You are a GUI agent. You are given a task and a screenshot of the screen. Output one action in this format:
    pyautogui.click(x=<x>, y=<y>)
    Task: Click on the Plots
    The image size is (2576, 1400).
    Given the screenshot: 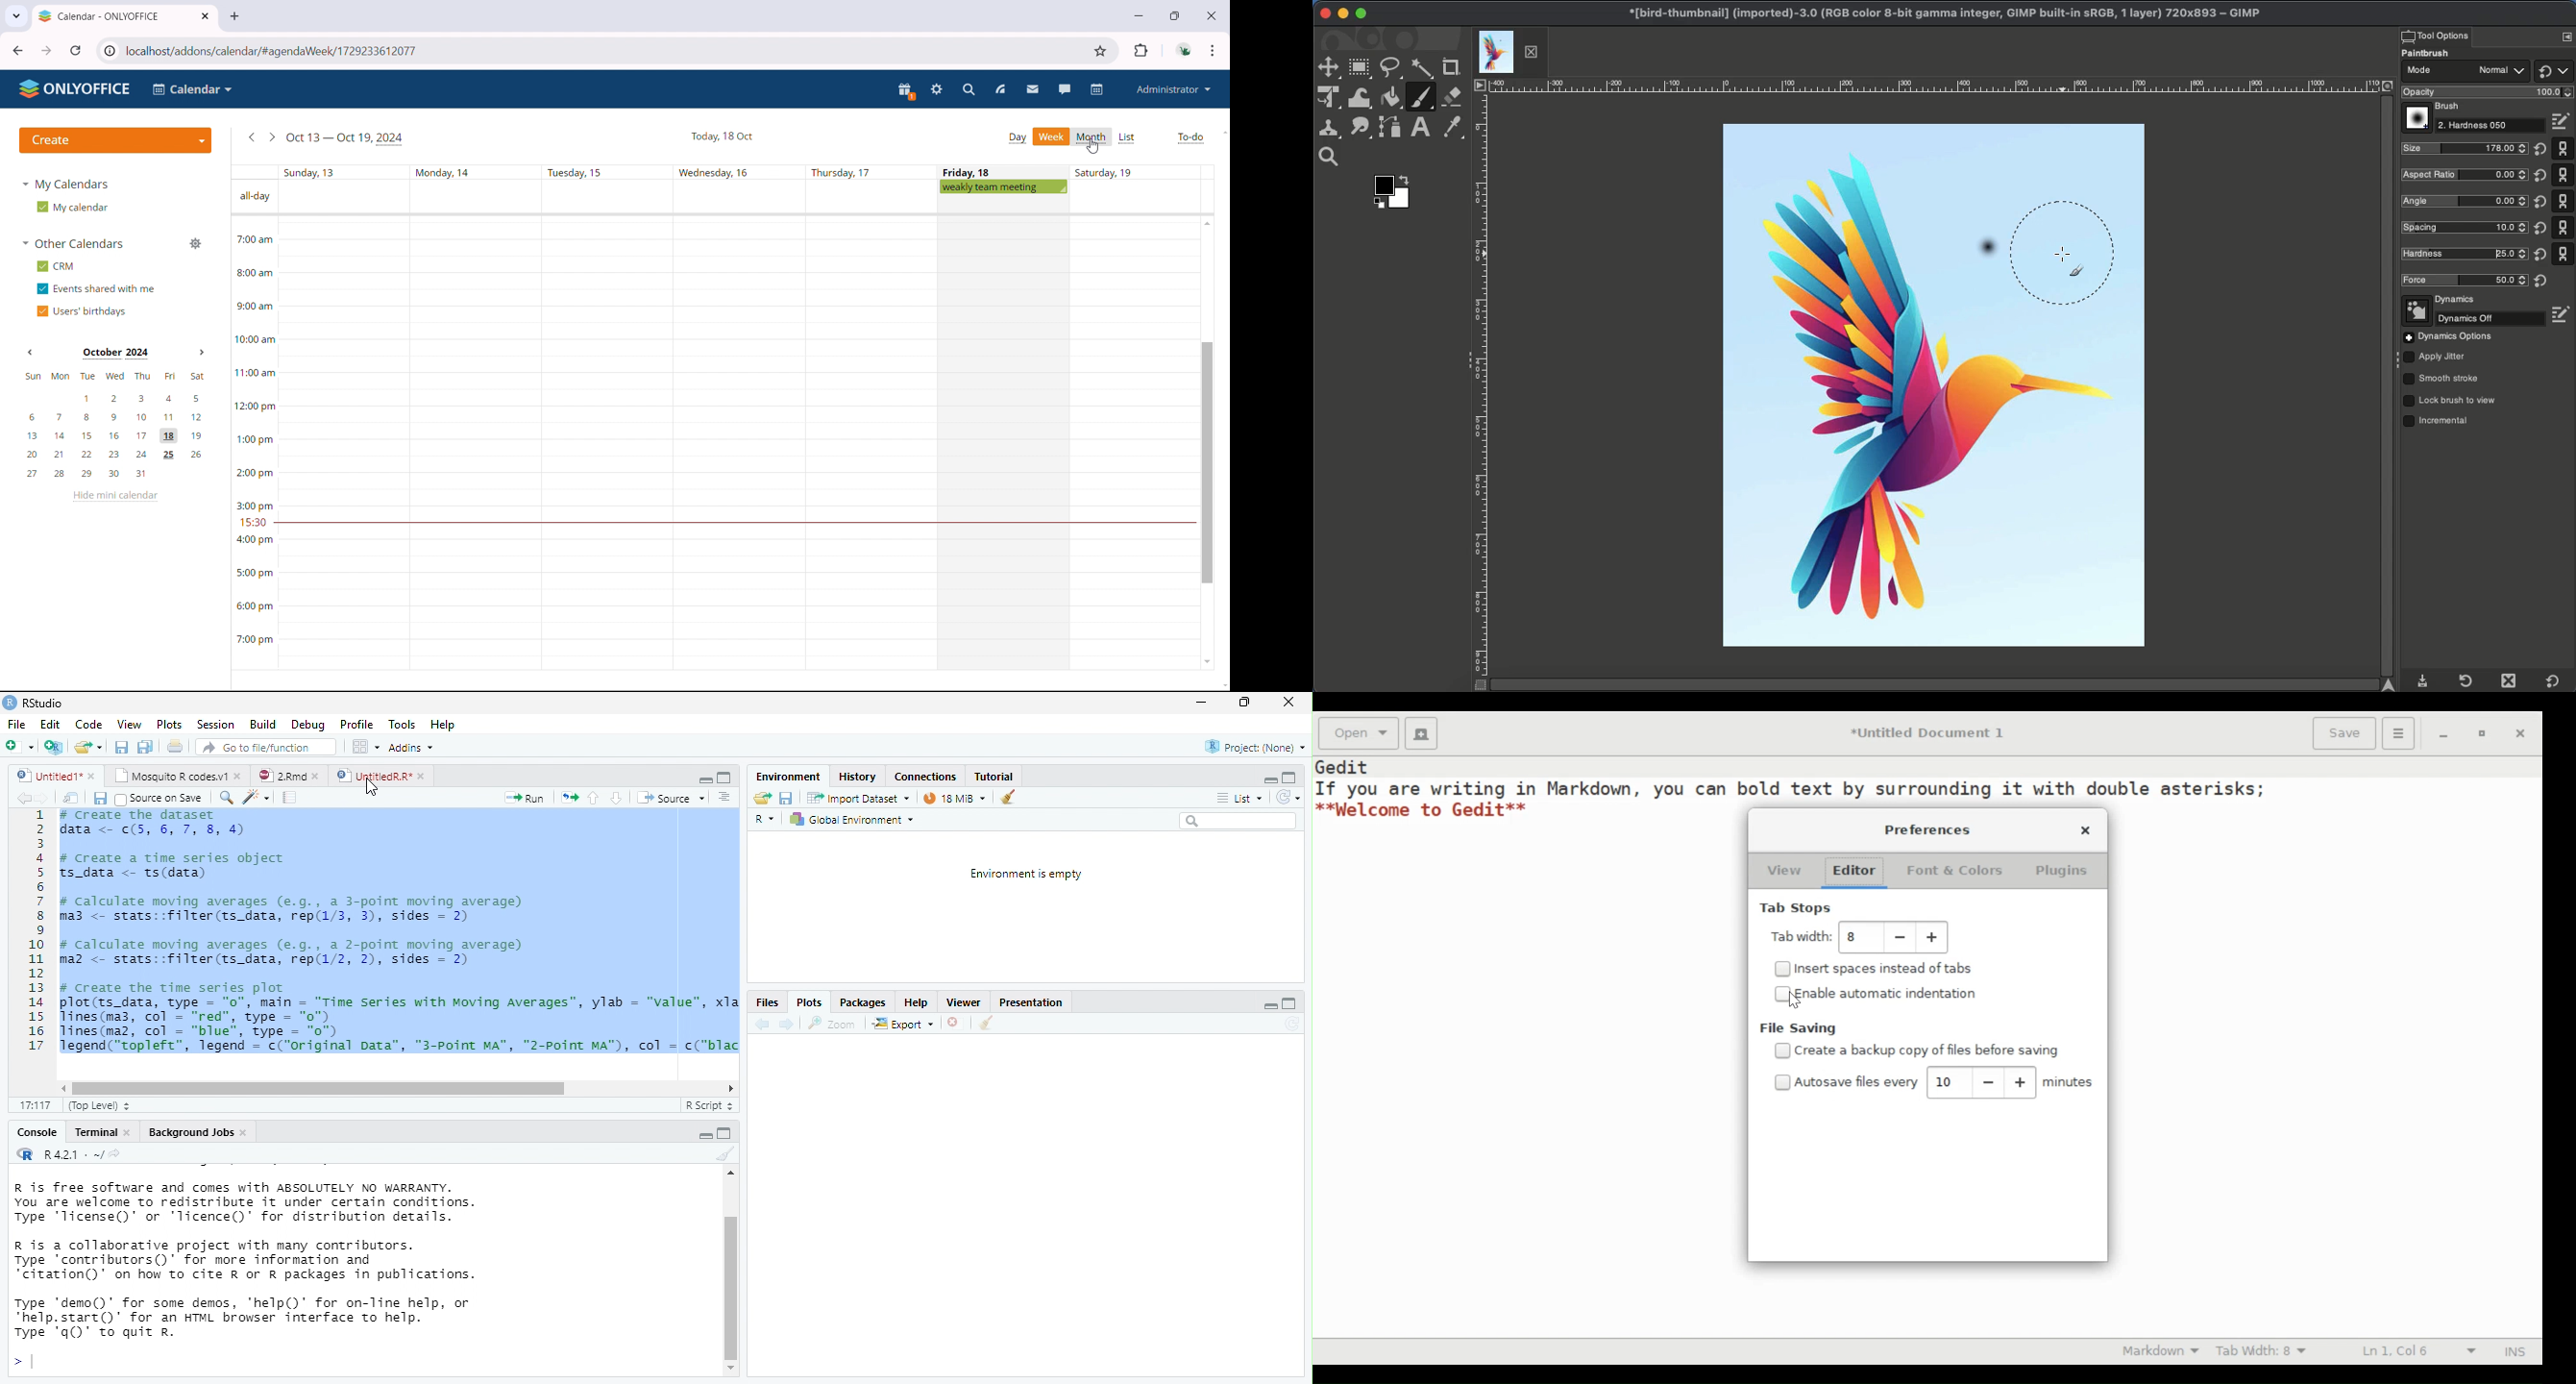 What is the action you would take?
    pyautogui.click(x=170, y=725)
    